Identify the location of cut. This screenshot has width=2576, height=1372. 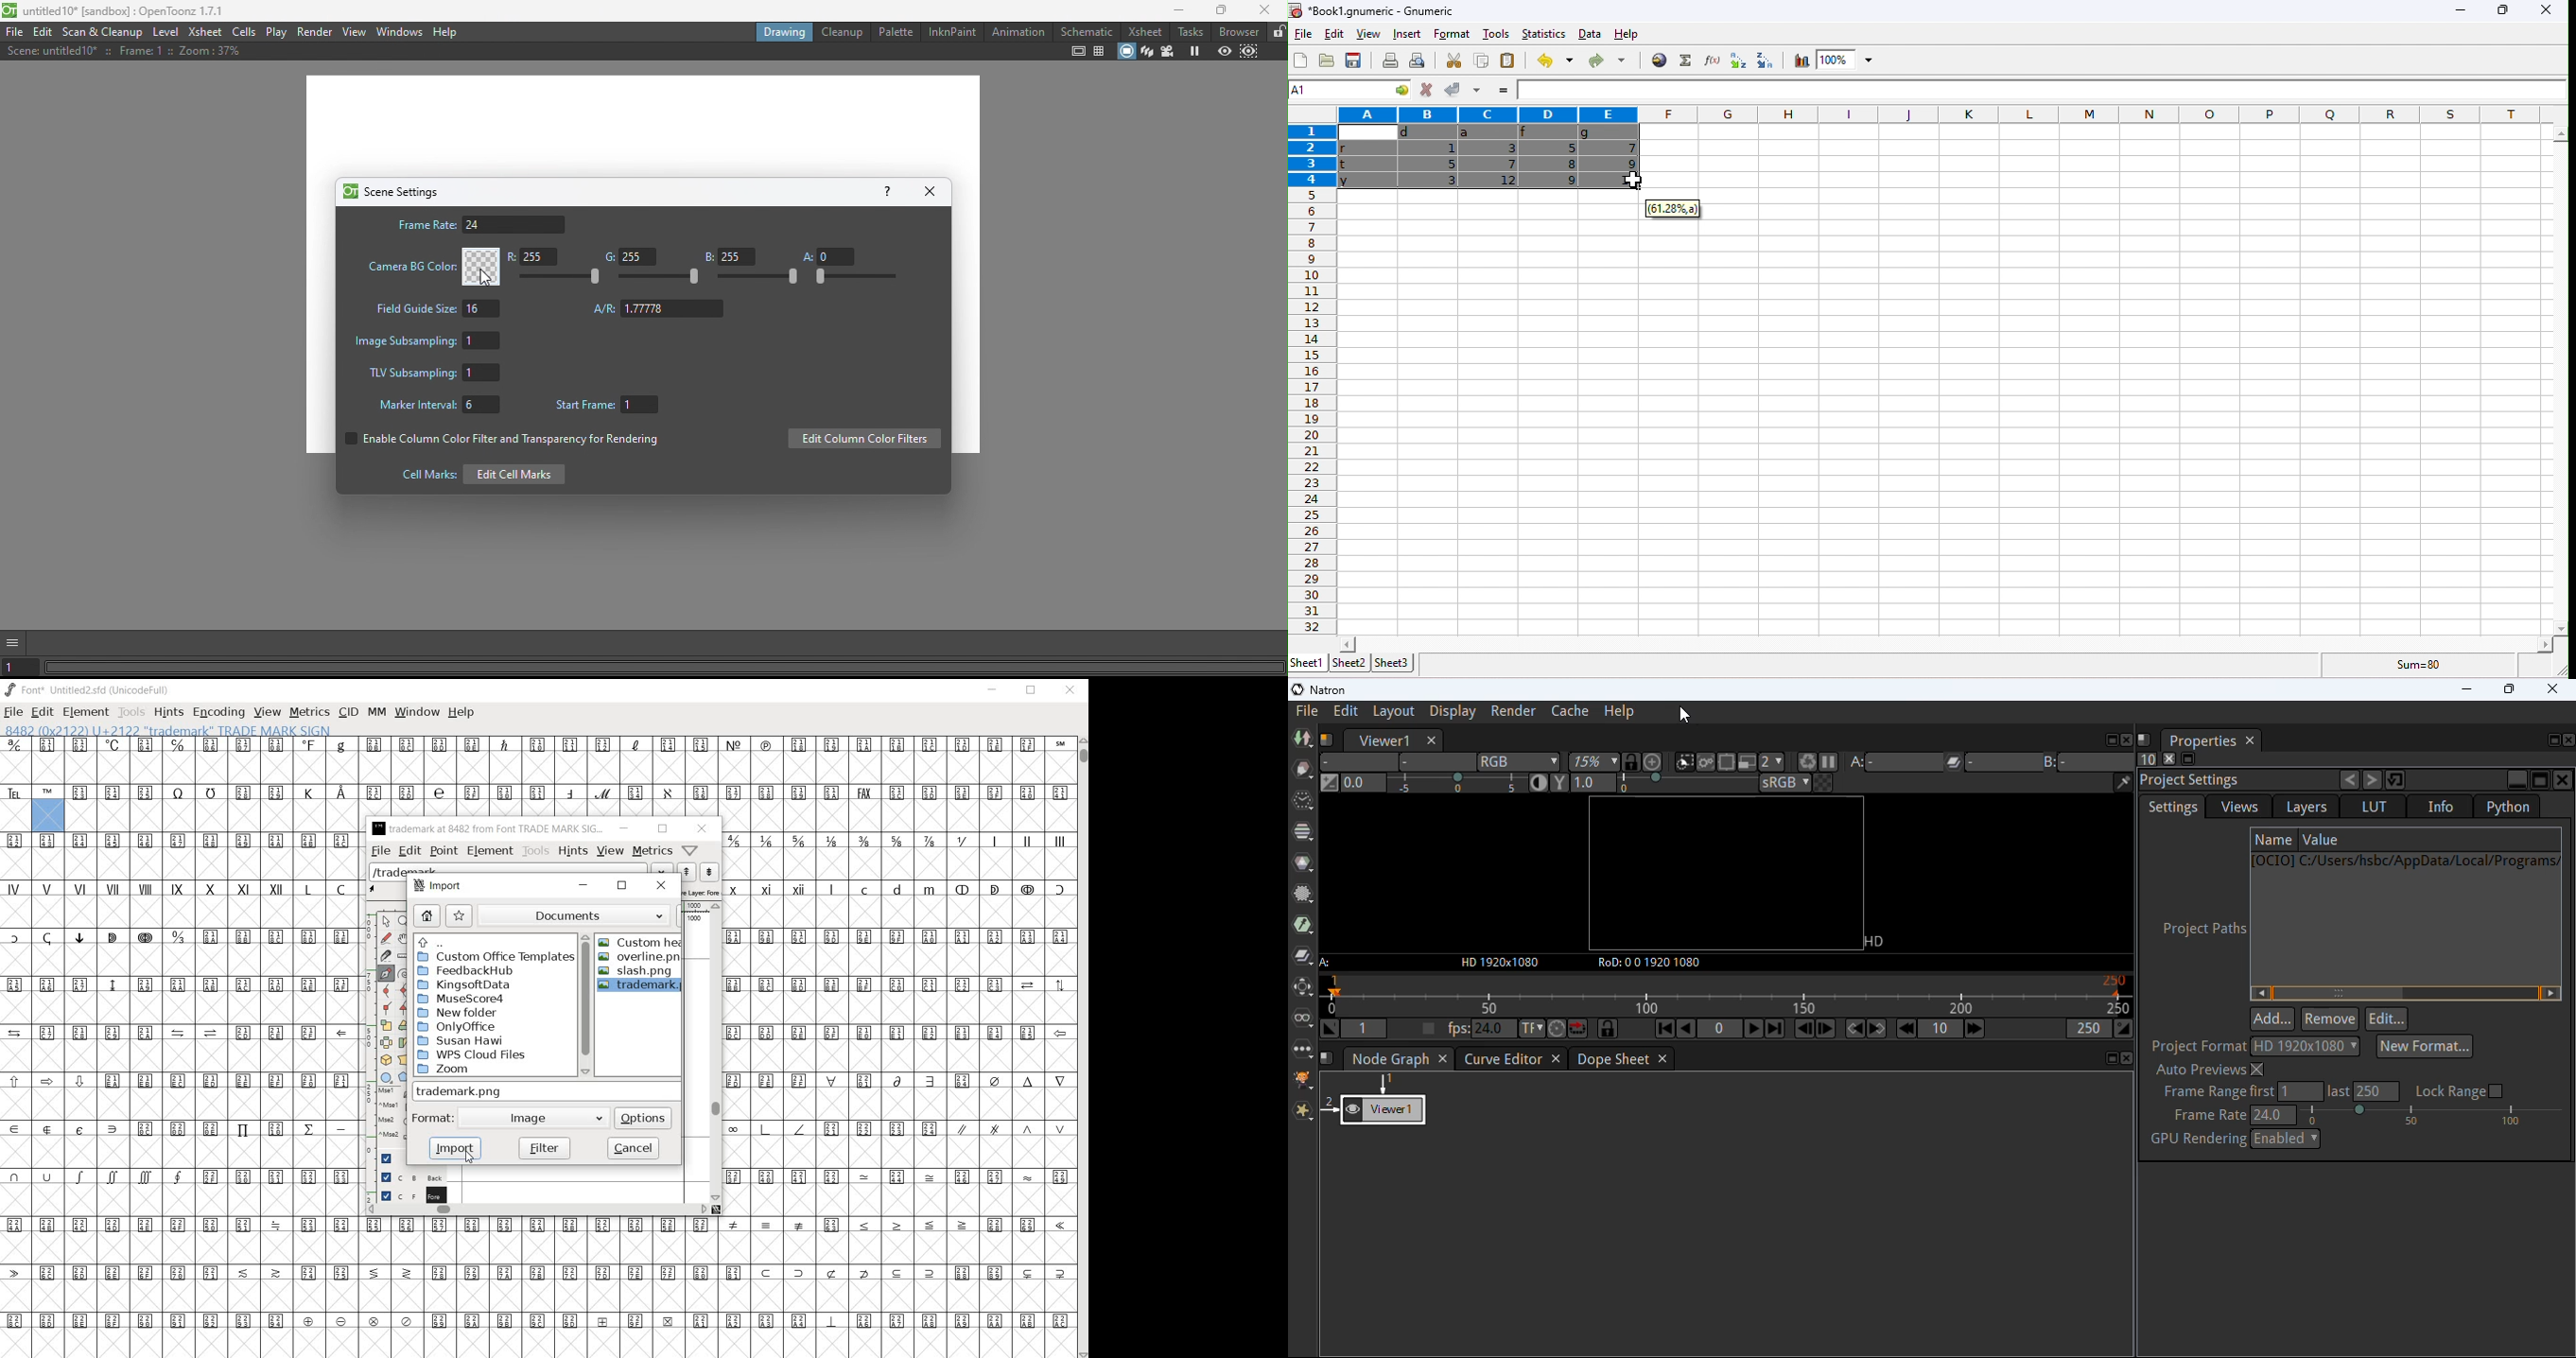
(1456, 60).